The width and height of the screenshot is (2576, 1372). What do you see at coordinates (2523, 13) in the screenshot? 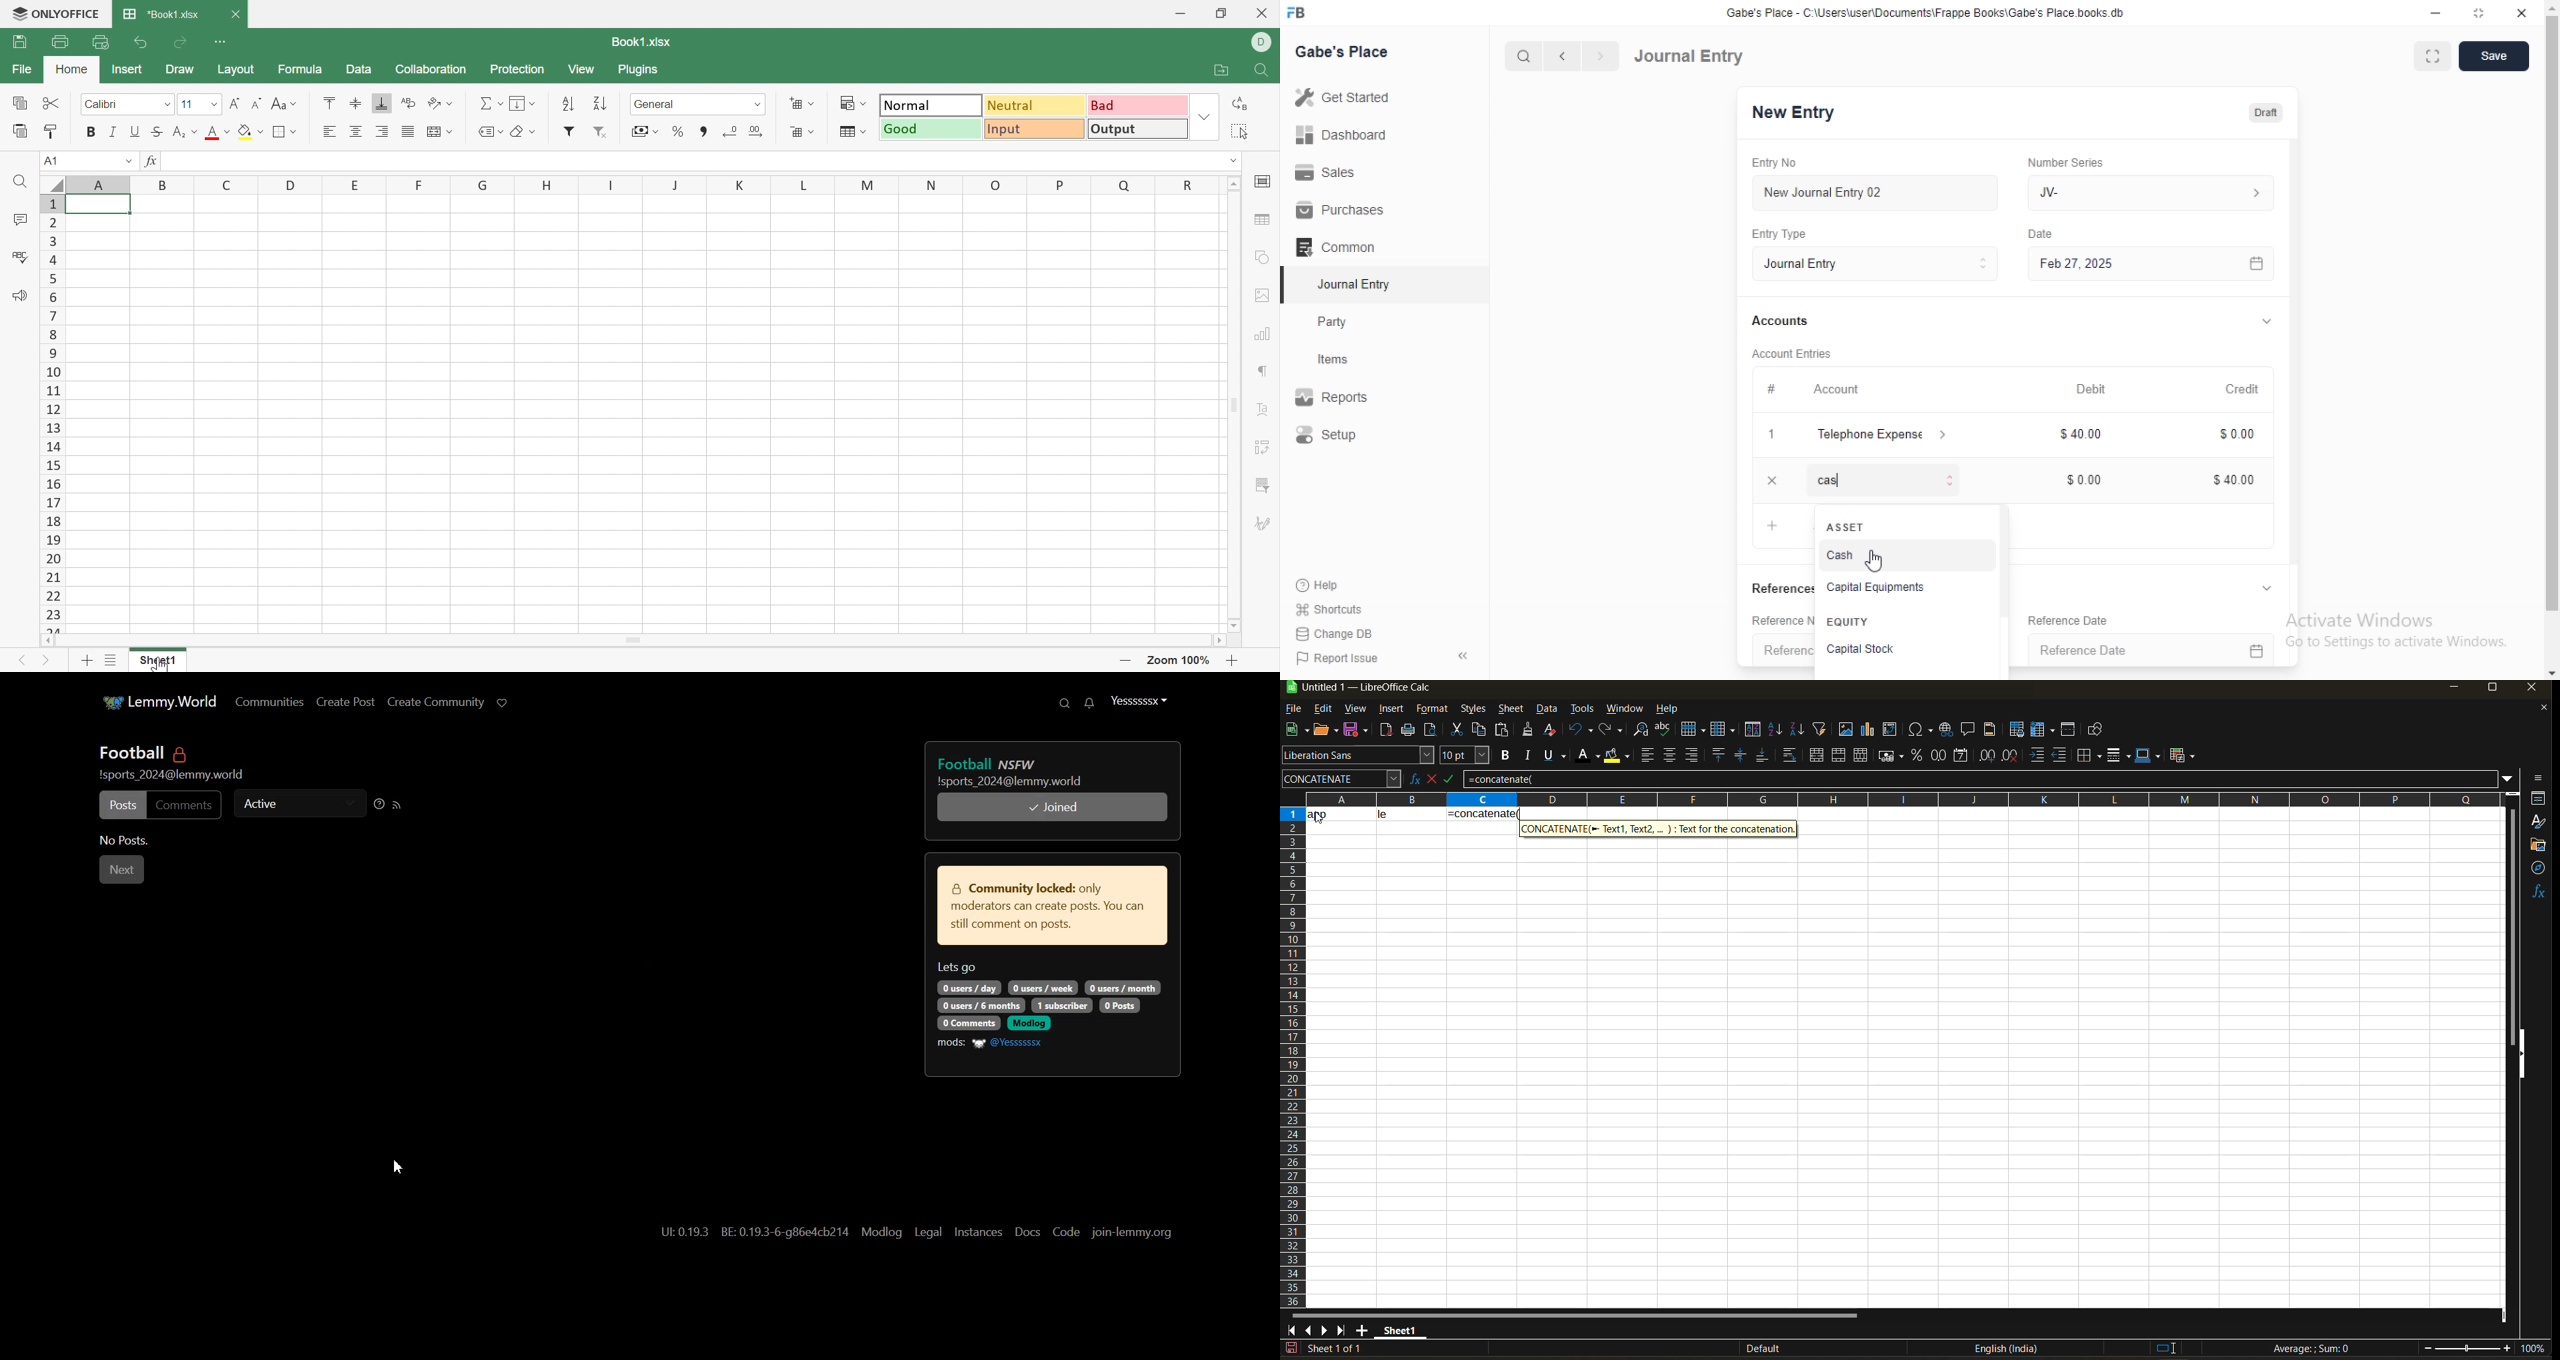
I see `Close` at bounding box center [2523, 13].